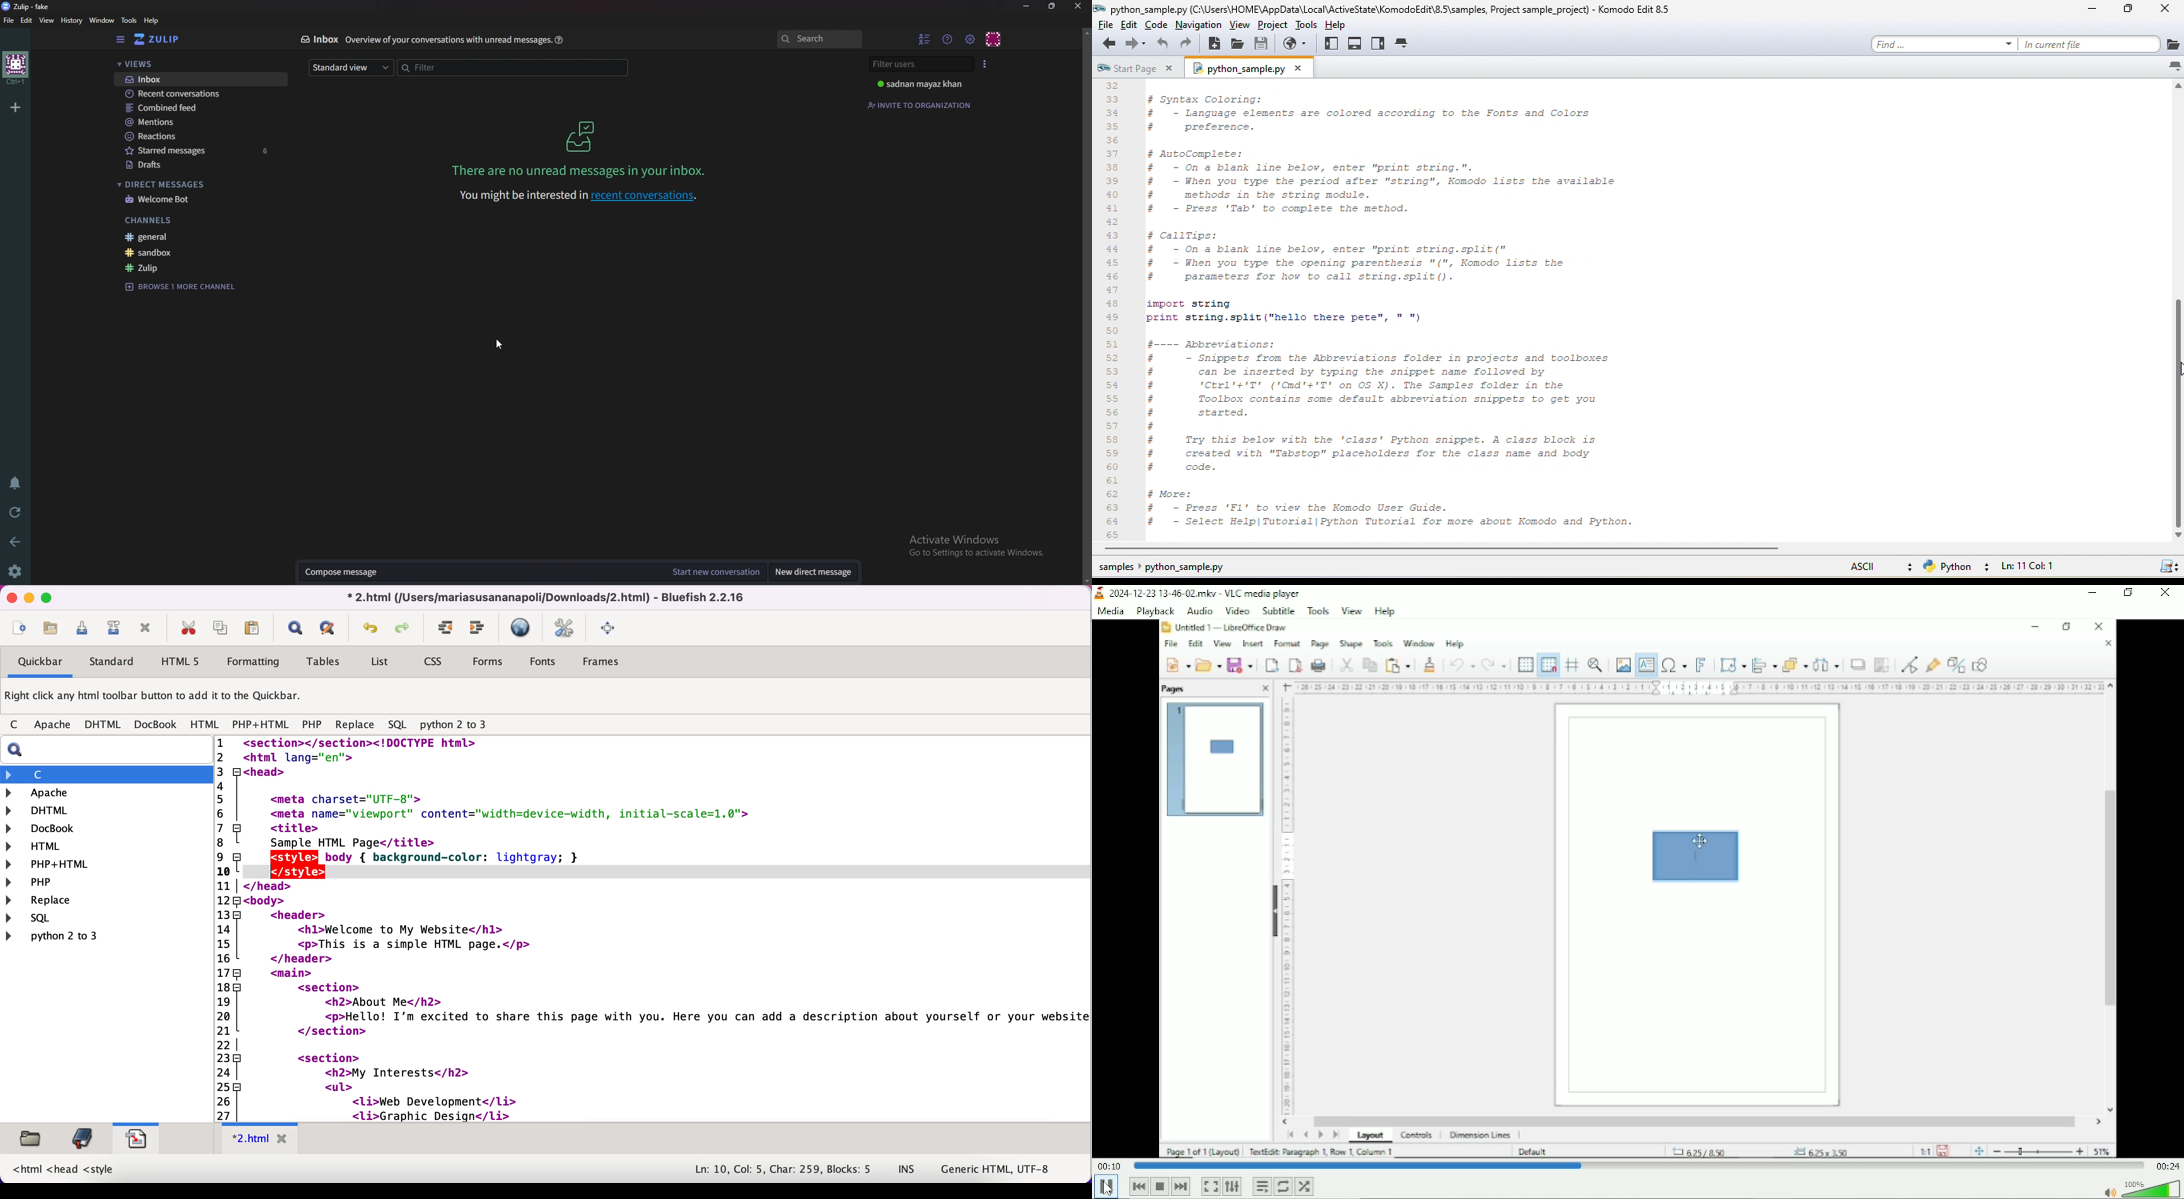 The image size is (2184, 1204). I want to click on formatting, so click(254, 663).